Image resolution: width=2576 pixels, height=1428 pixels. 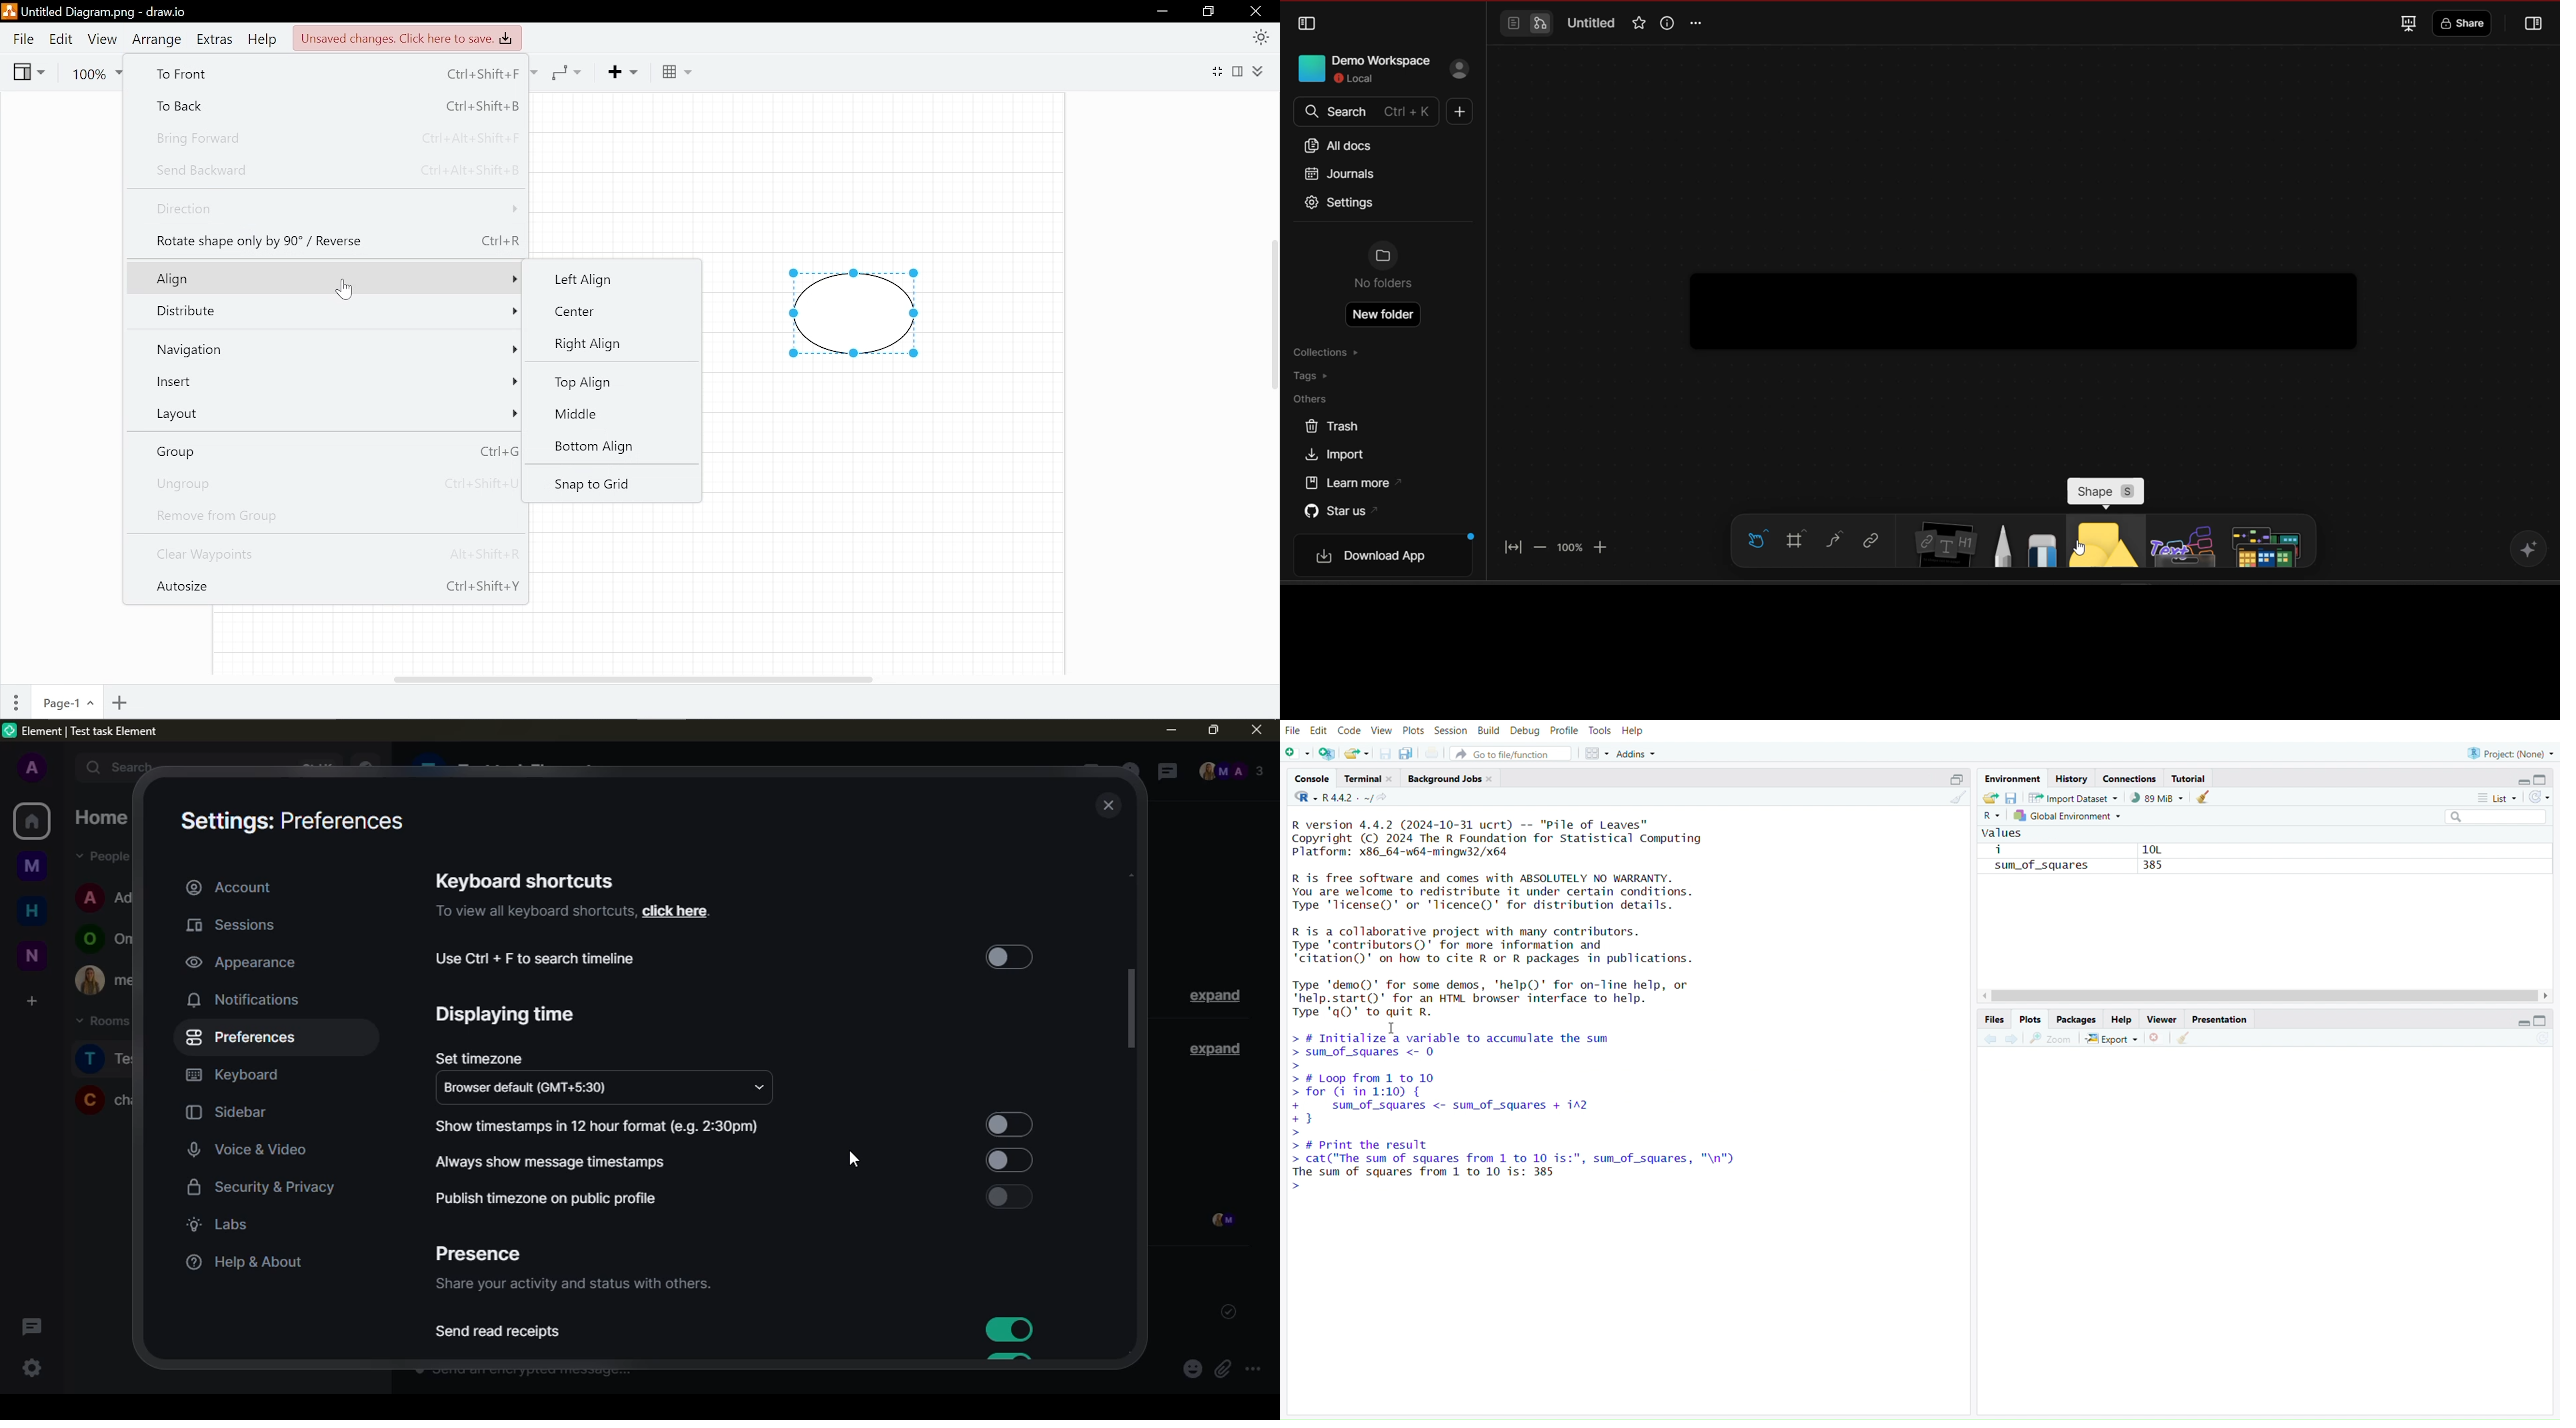 What do you see at coordinates (326, 106) in the screenshot?
I see `To Back` at bounding box center [326, 106].